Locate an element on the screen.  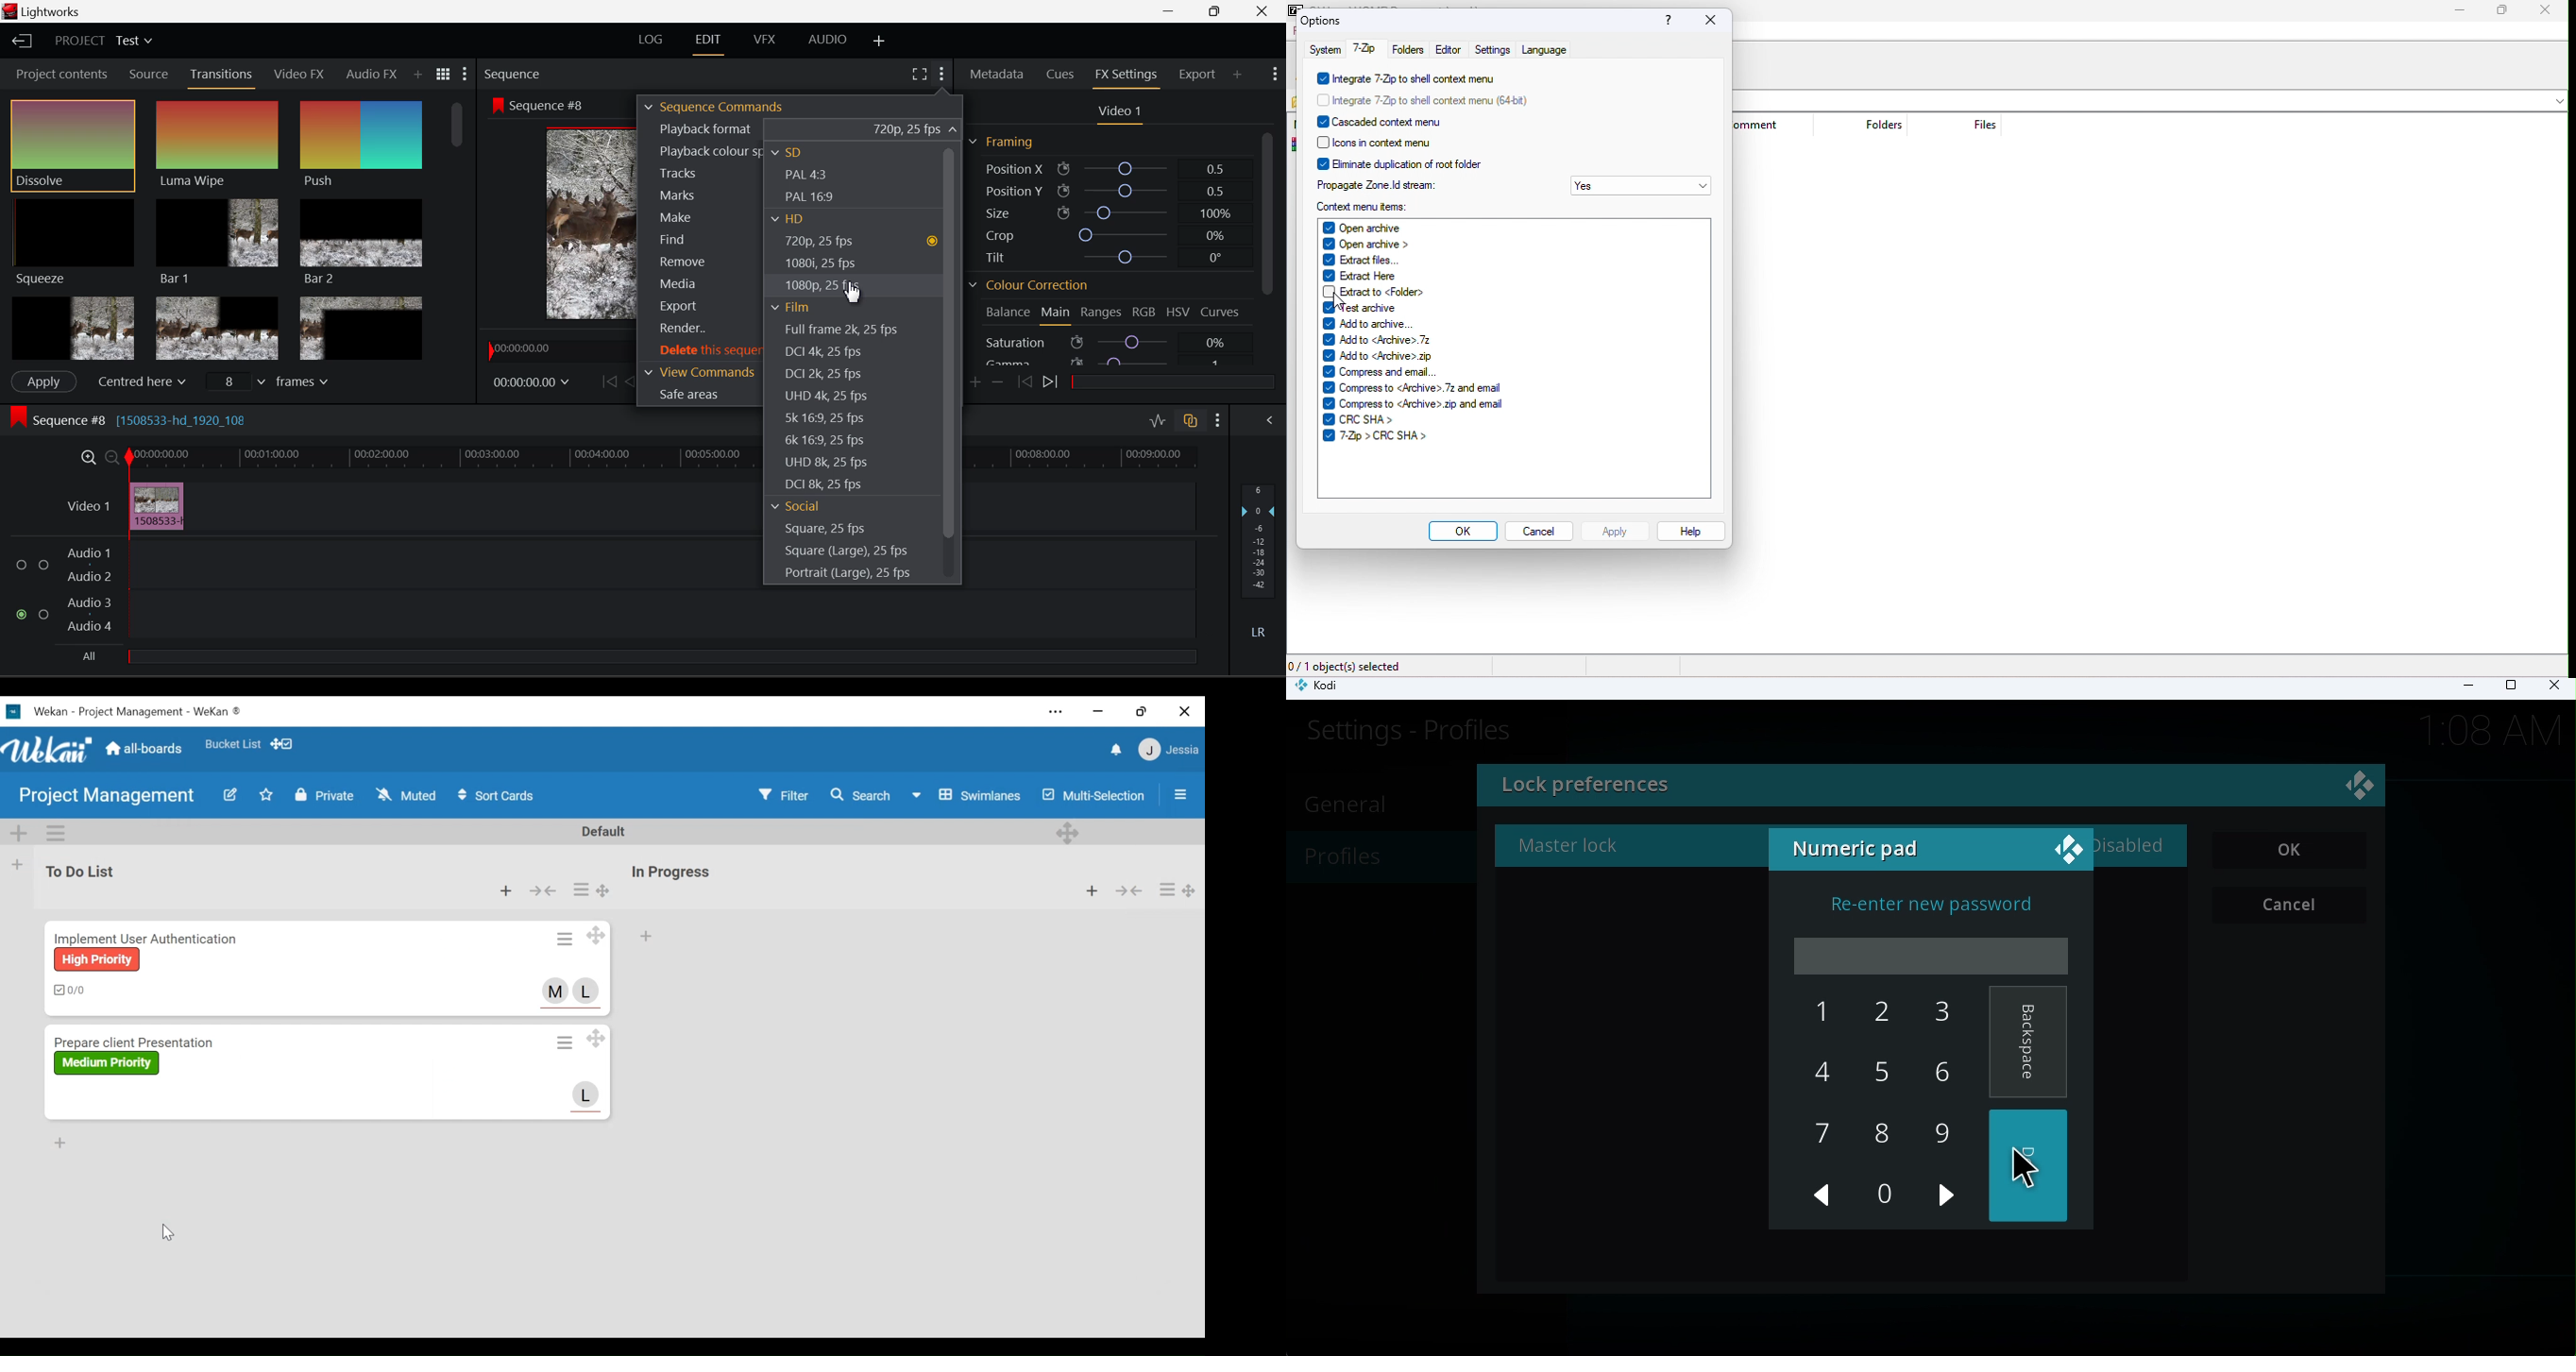
open archive is located at coordinates (1401, 225).